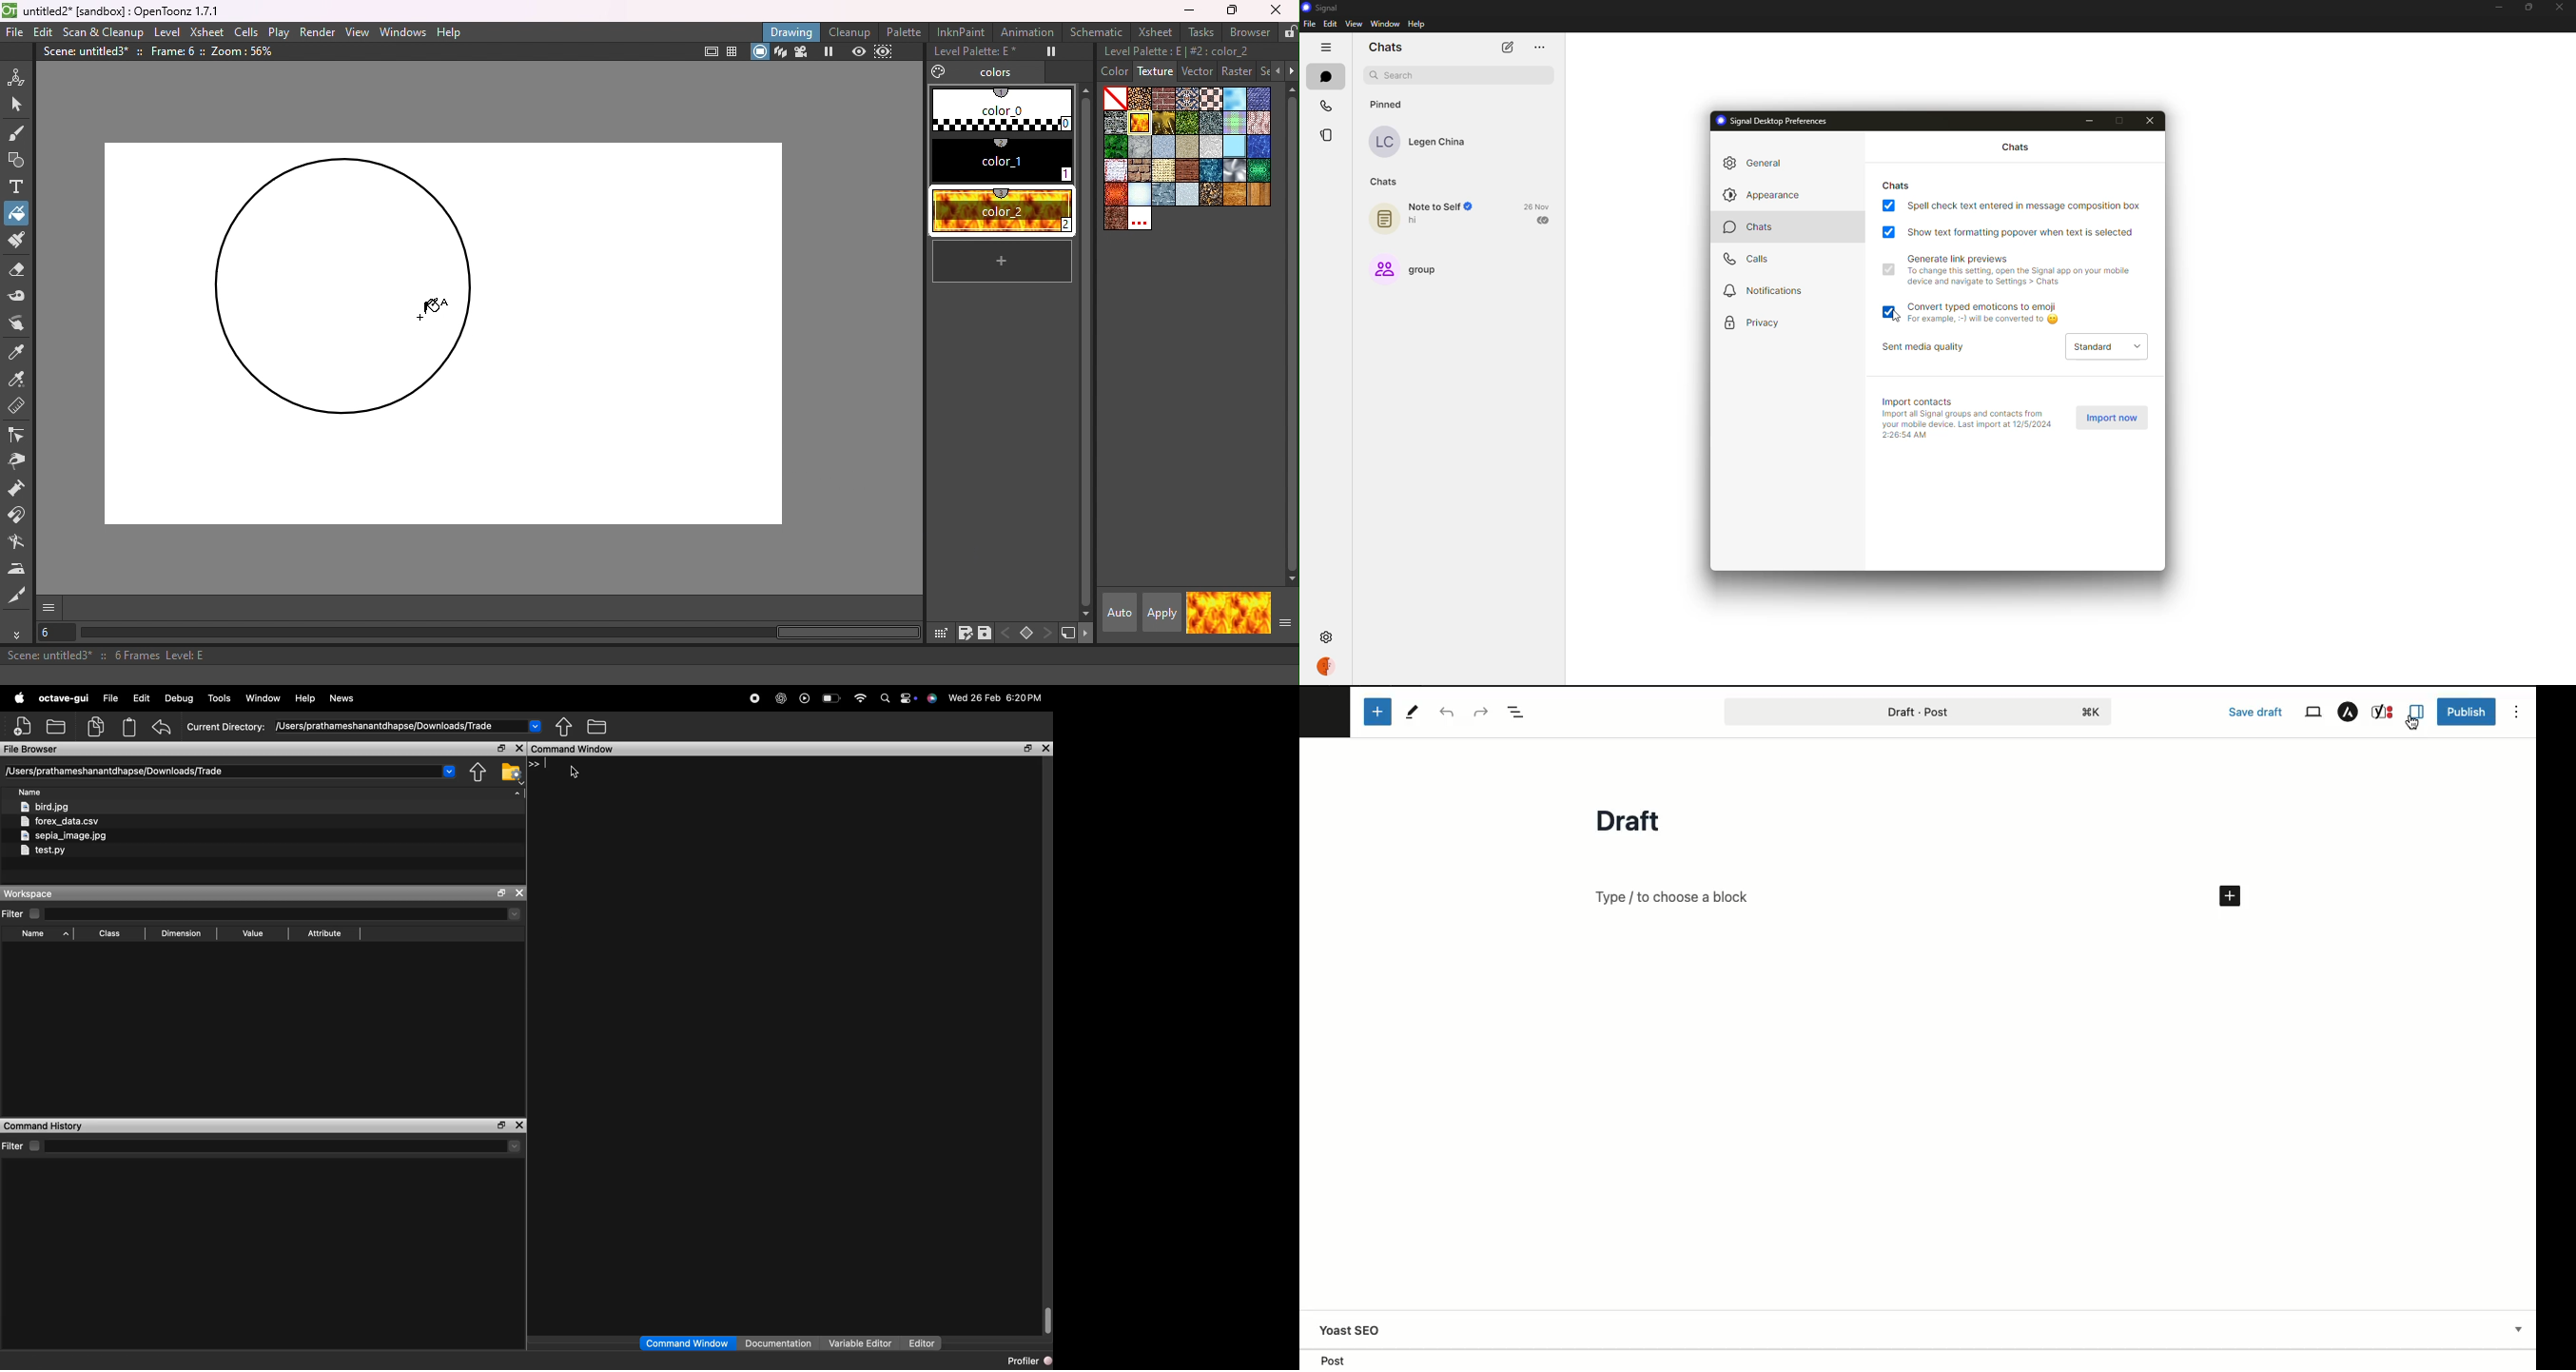  I want to click on Options, so click(2517, 713).